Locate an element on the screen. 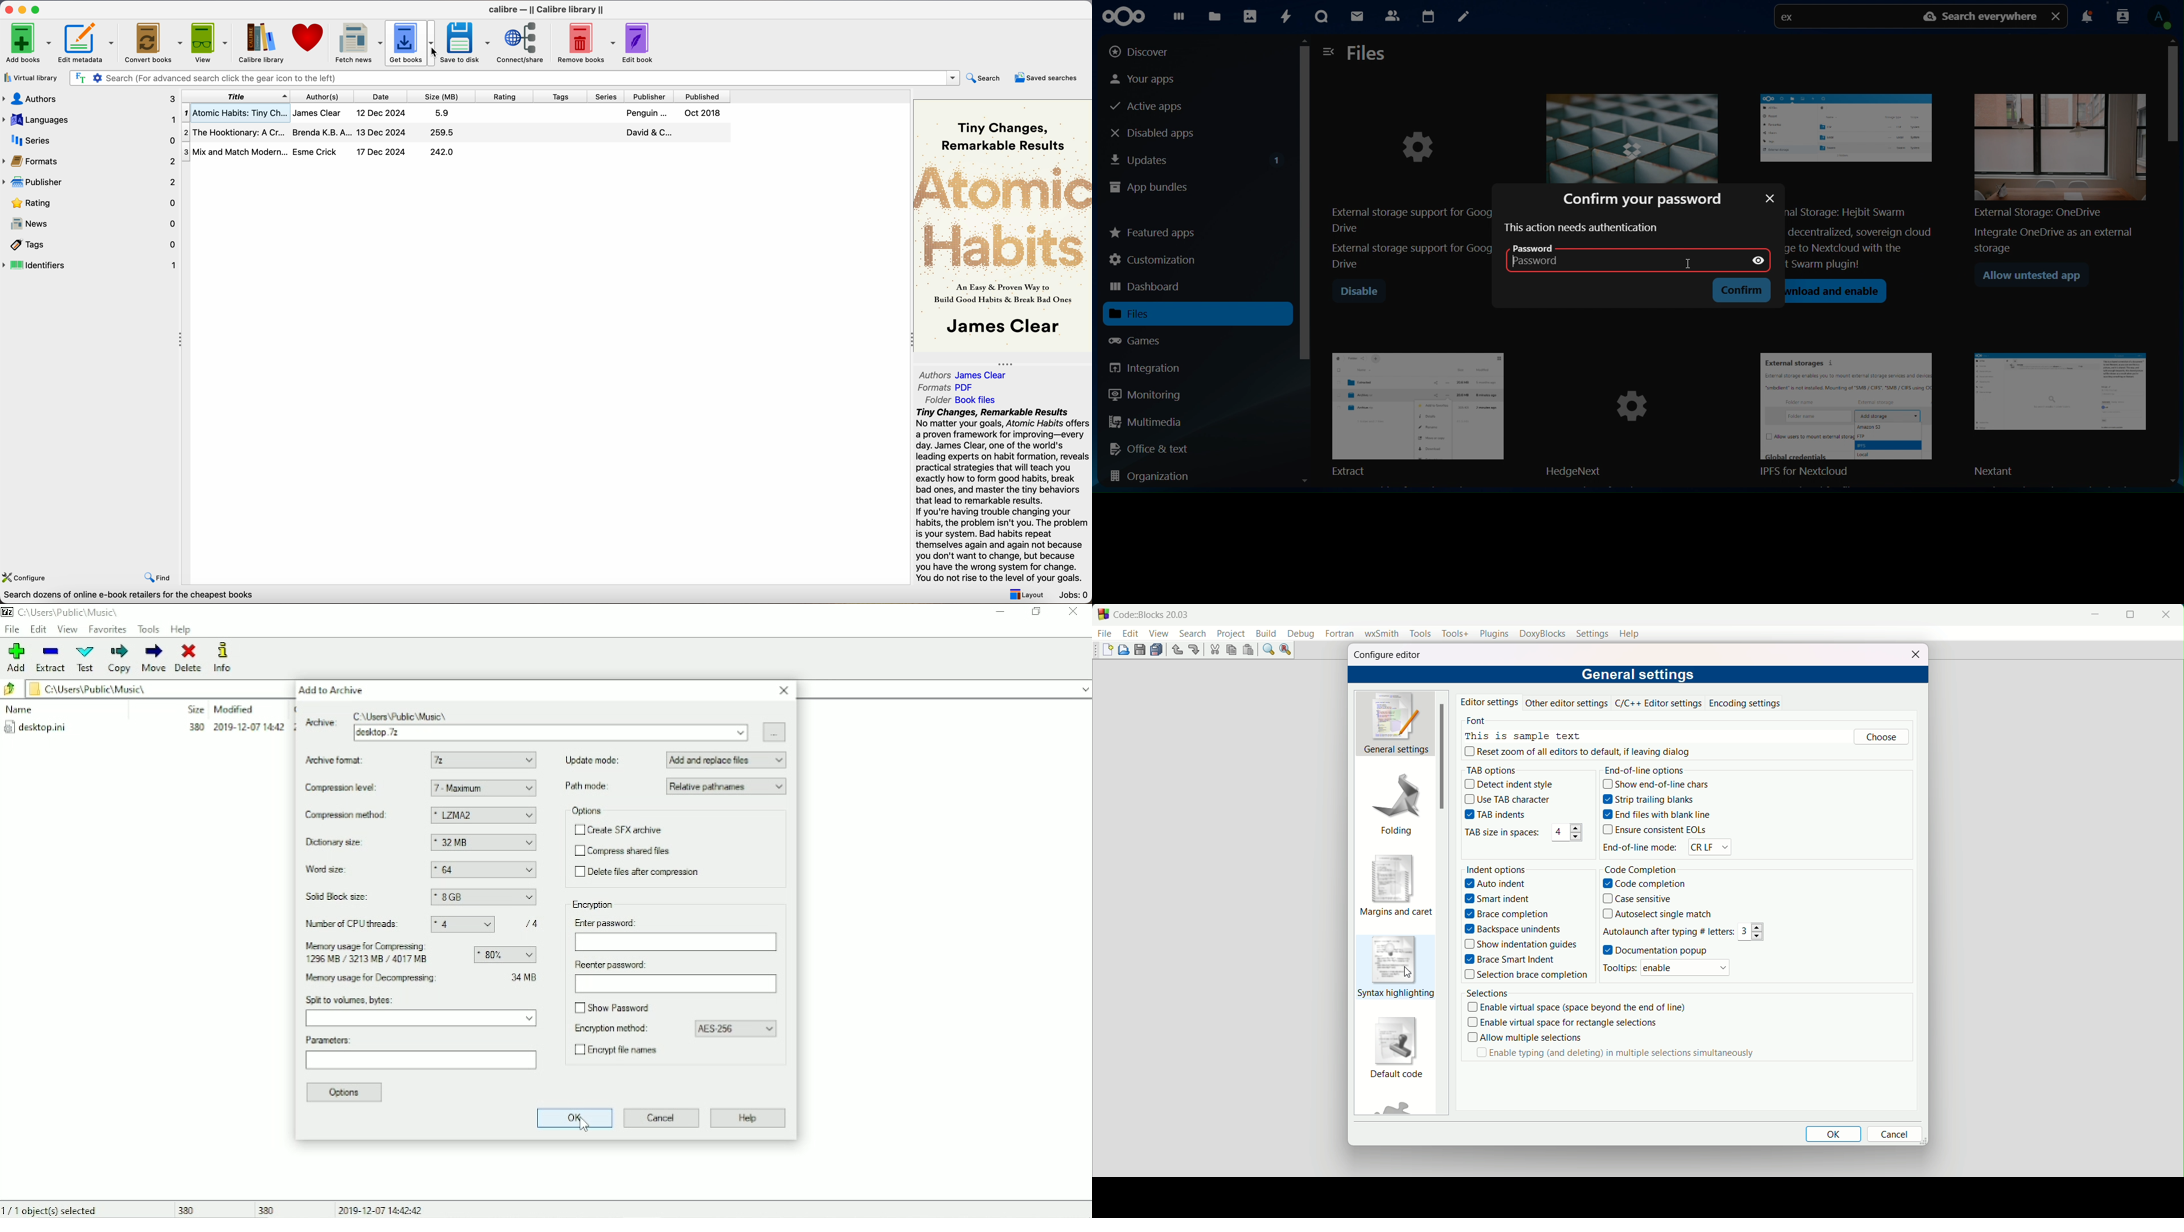 This screenshot has height=1232, width=2184. Mix and Match Modern... is located at coordinates (323, 152).